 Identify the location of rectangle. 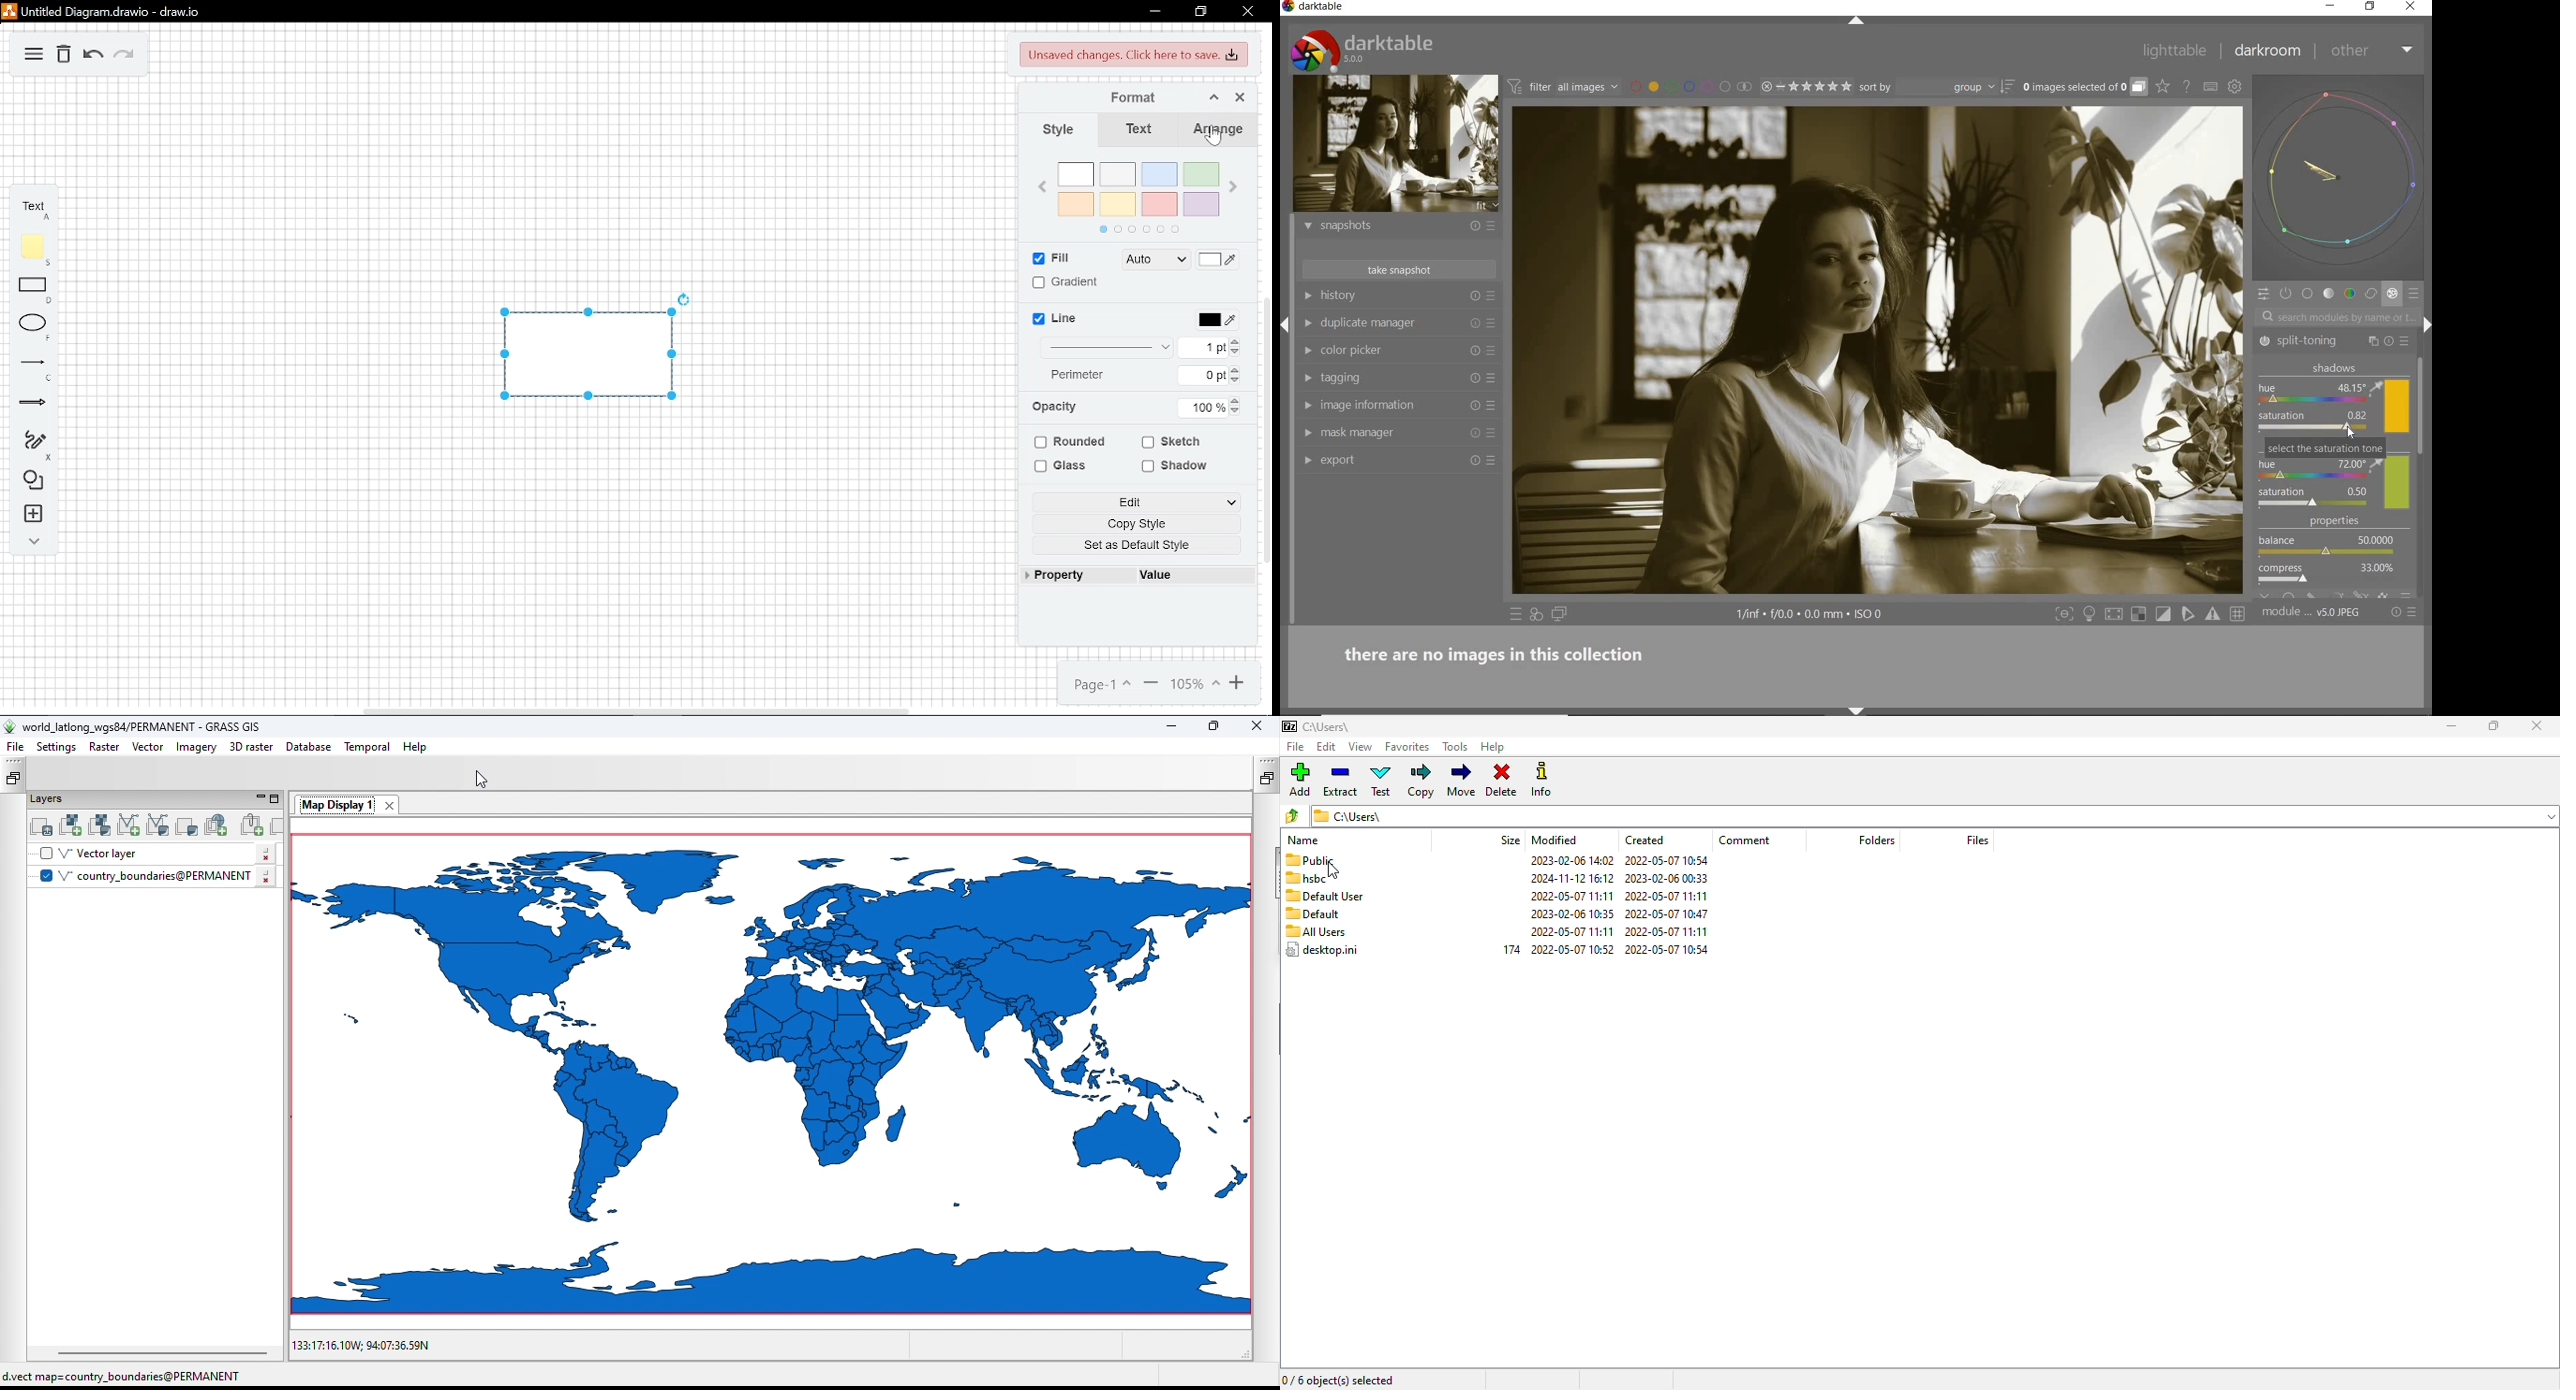
(38, 289).